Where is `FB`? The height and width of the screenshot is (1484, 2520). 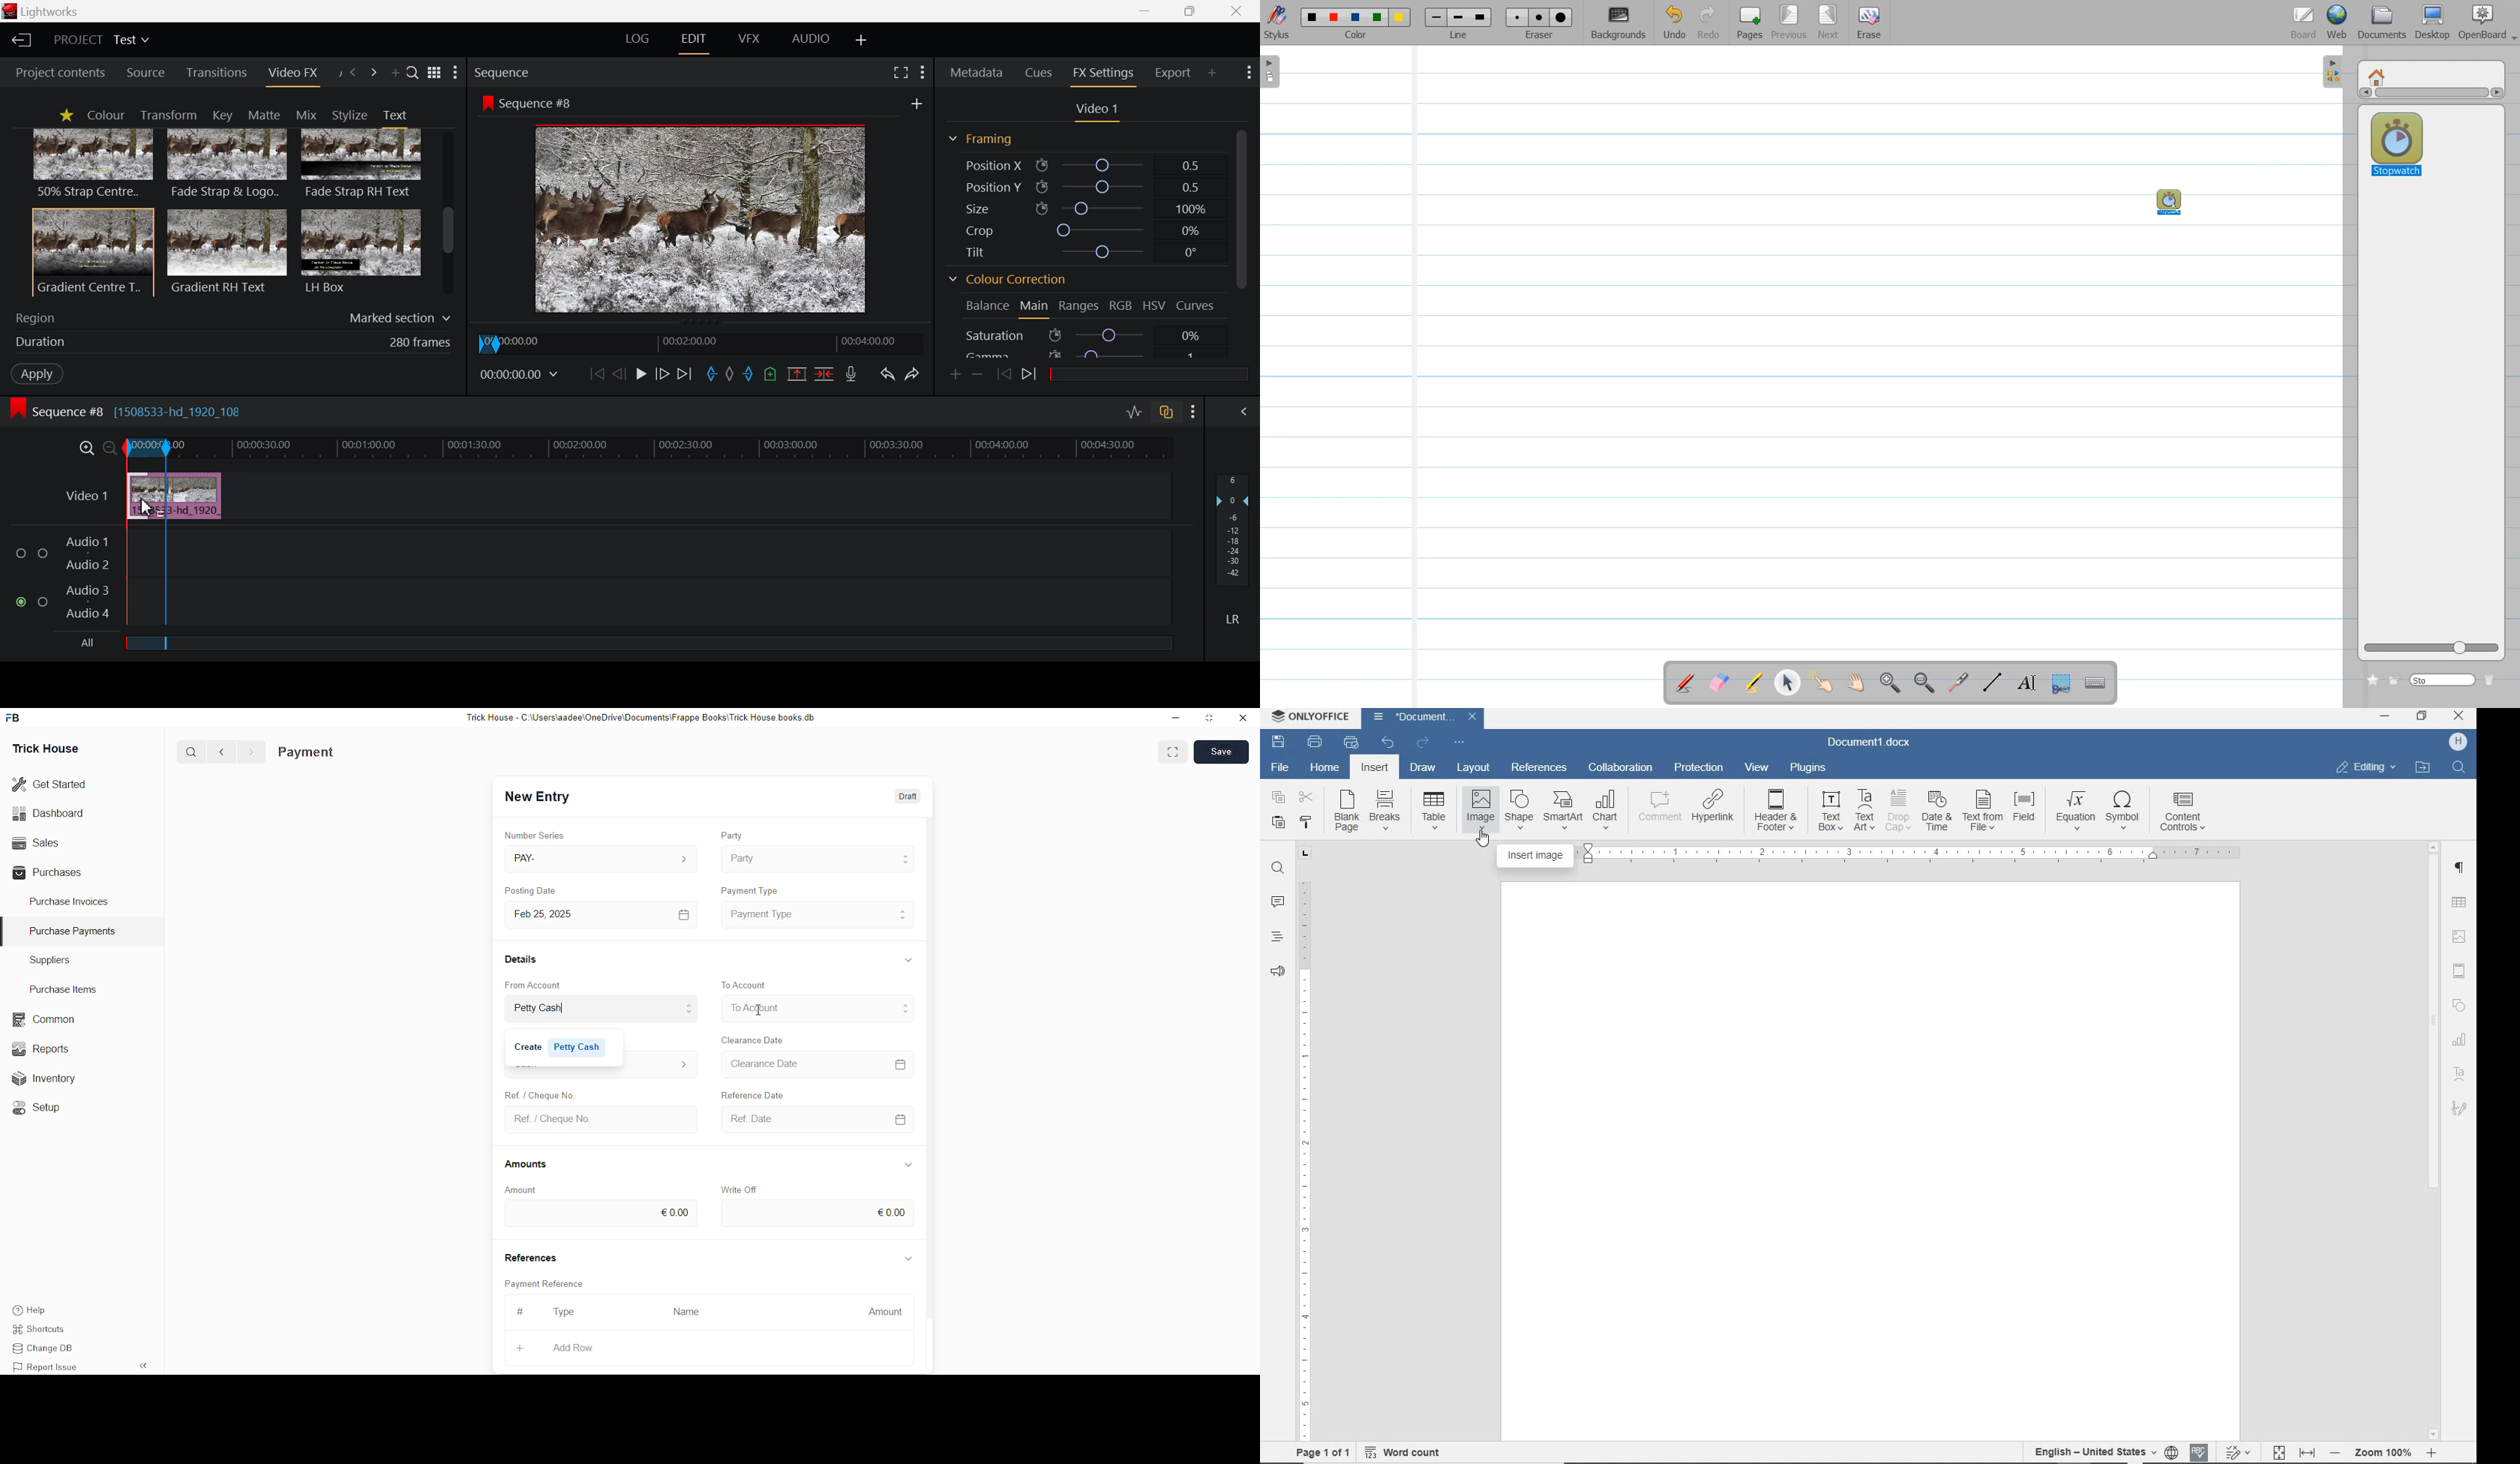 FB is located at coordinates (15, 717).